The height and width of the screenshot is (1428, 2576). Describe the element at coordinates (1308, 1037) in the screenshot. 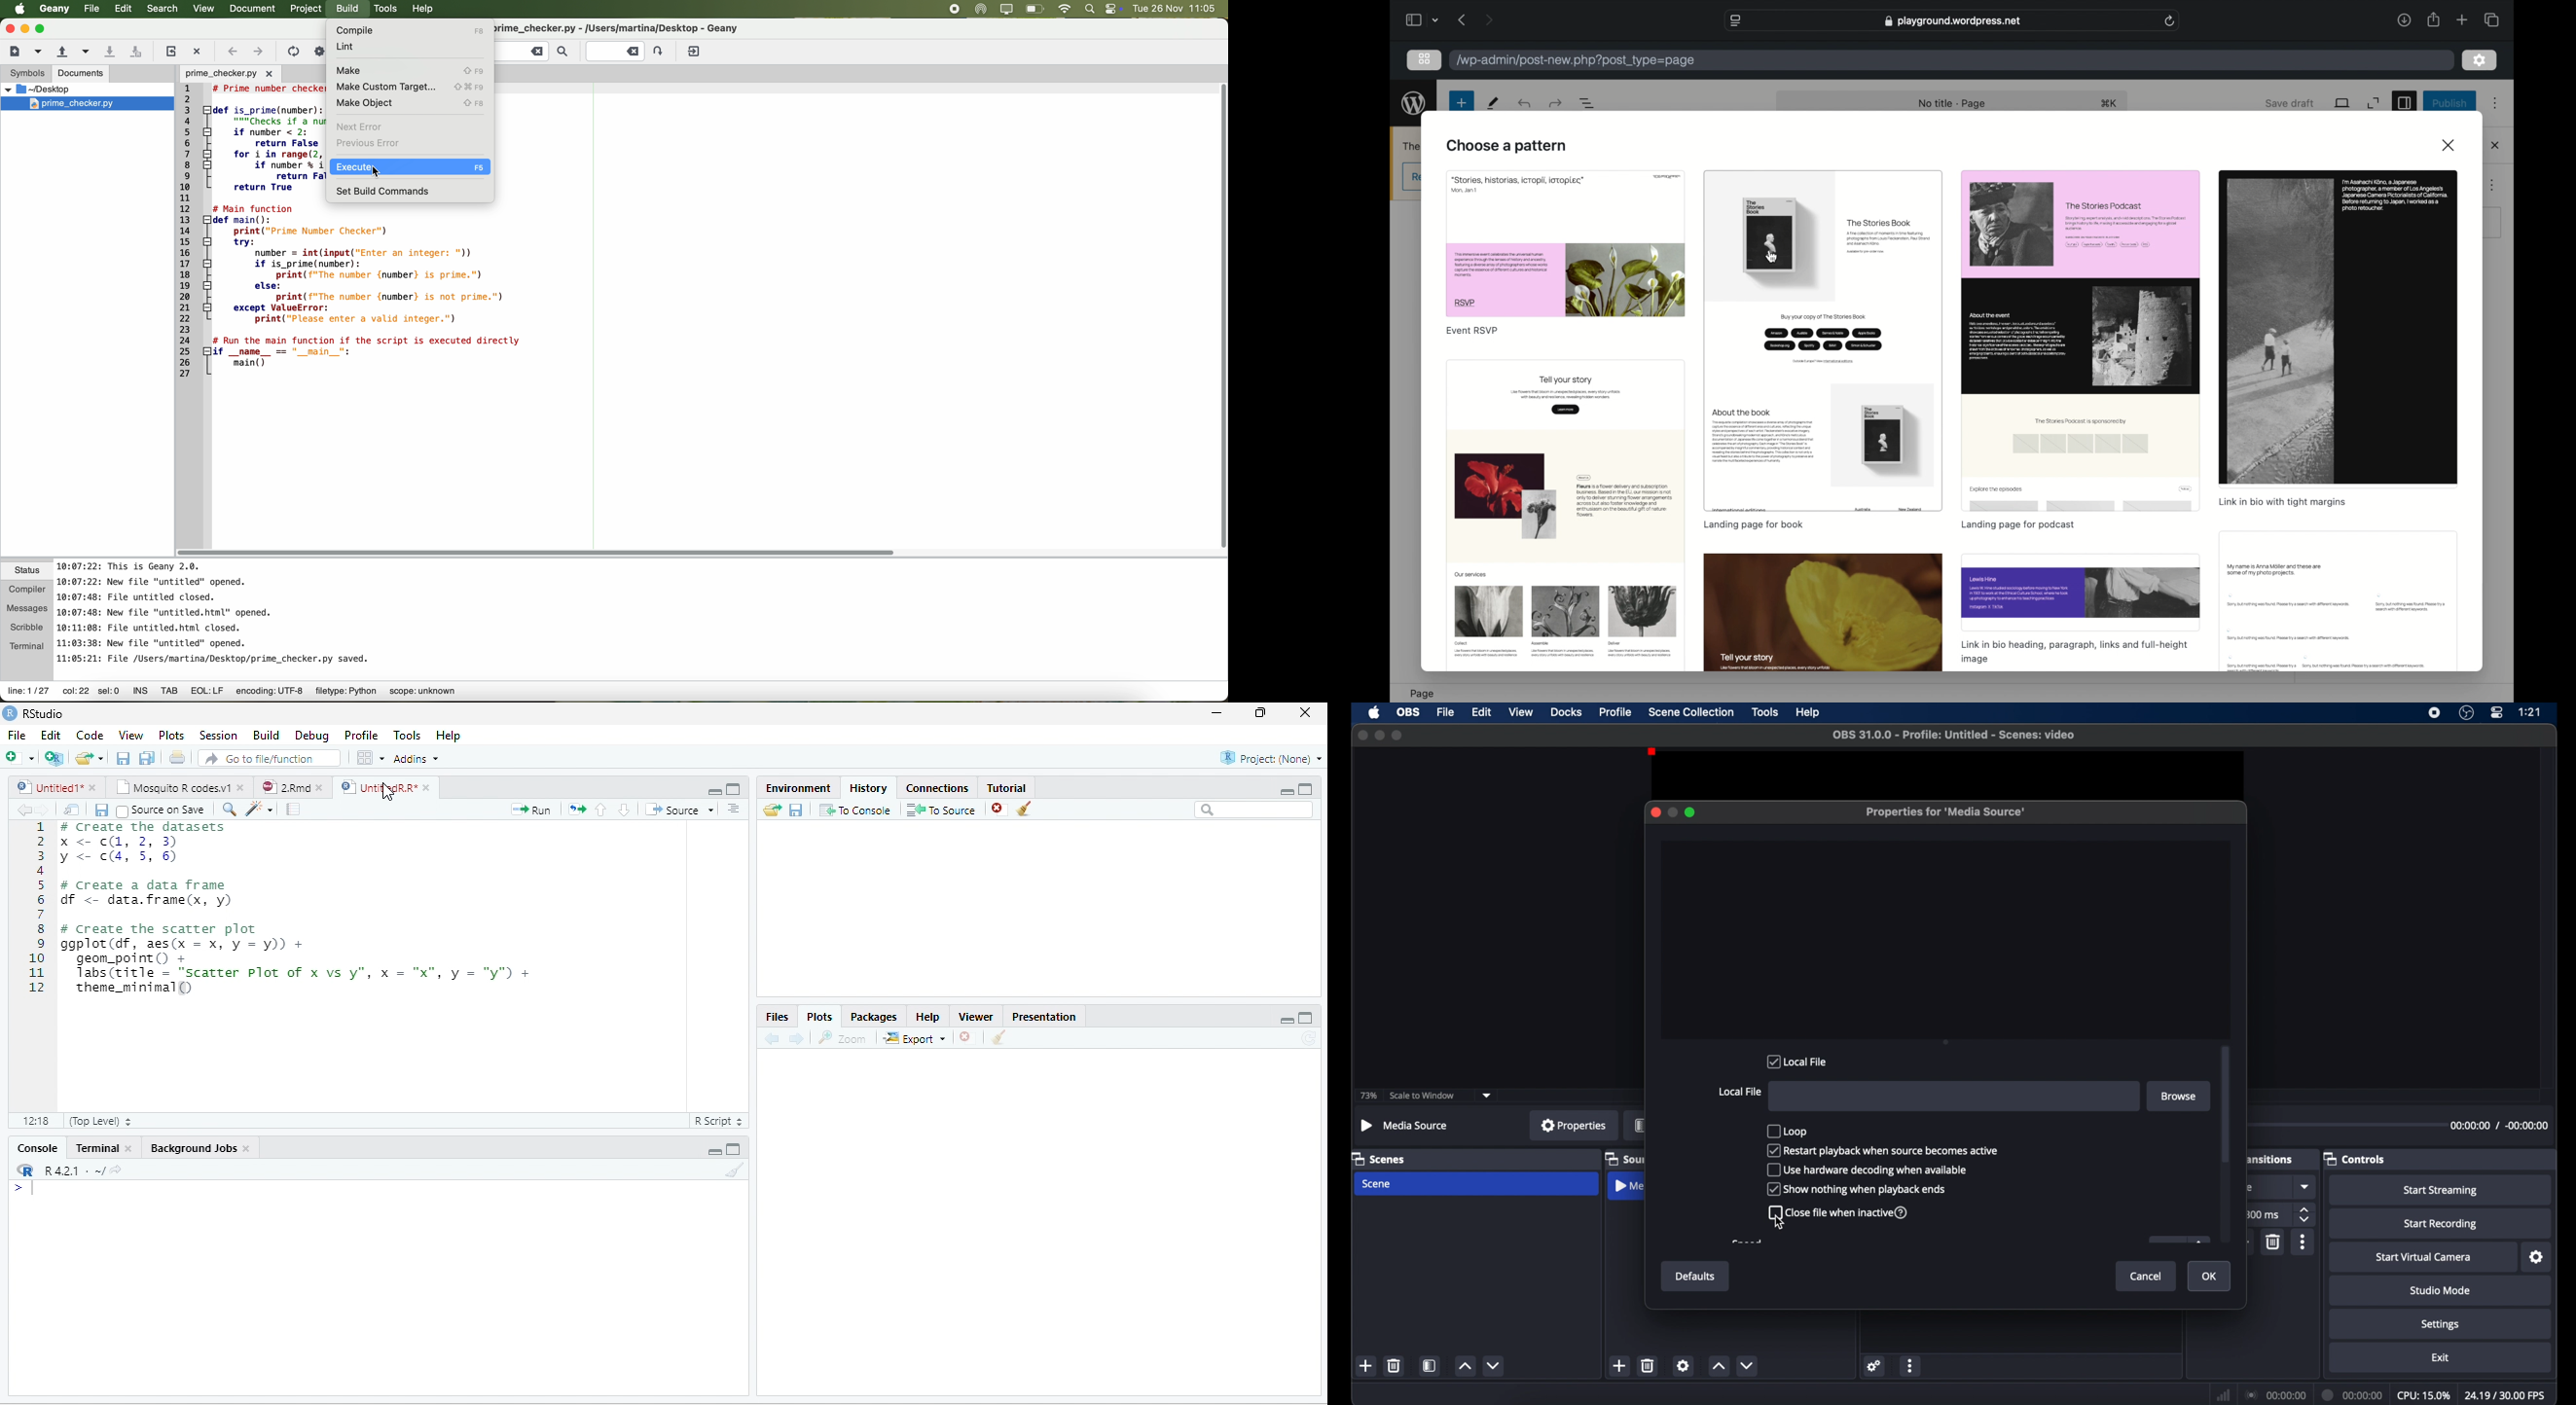

I see `Refresh current plot` at that location.